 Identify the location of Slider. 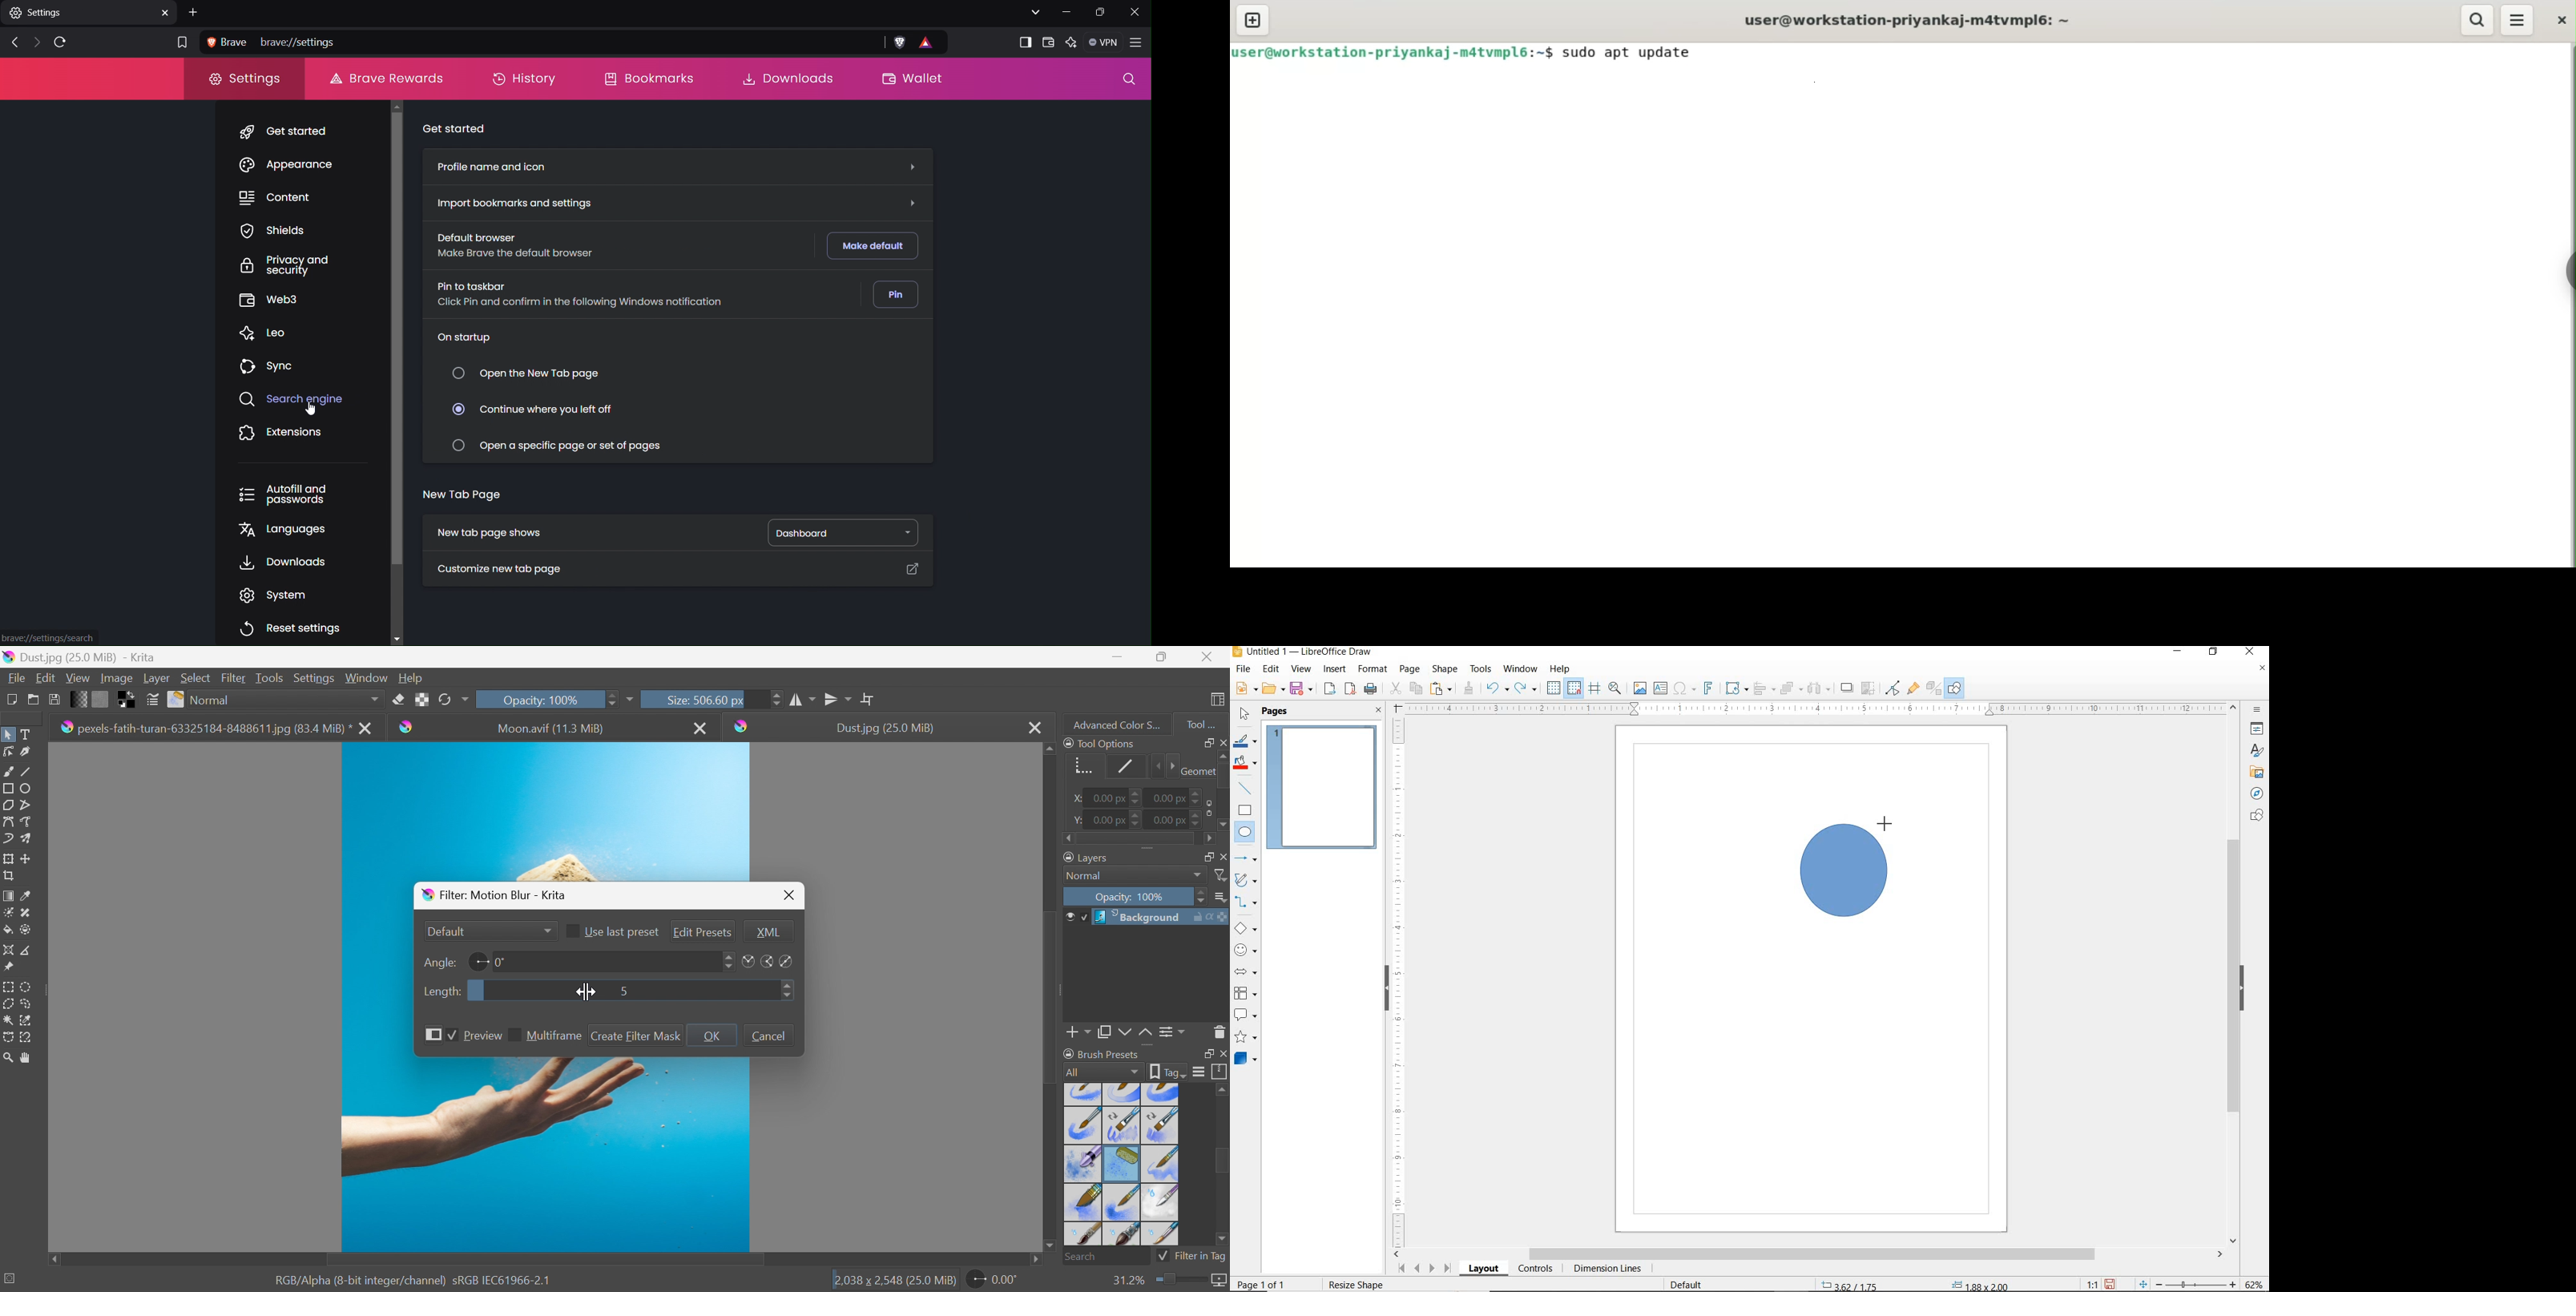
(1197, 793).